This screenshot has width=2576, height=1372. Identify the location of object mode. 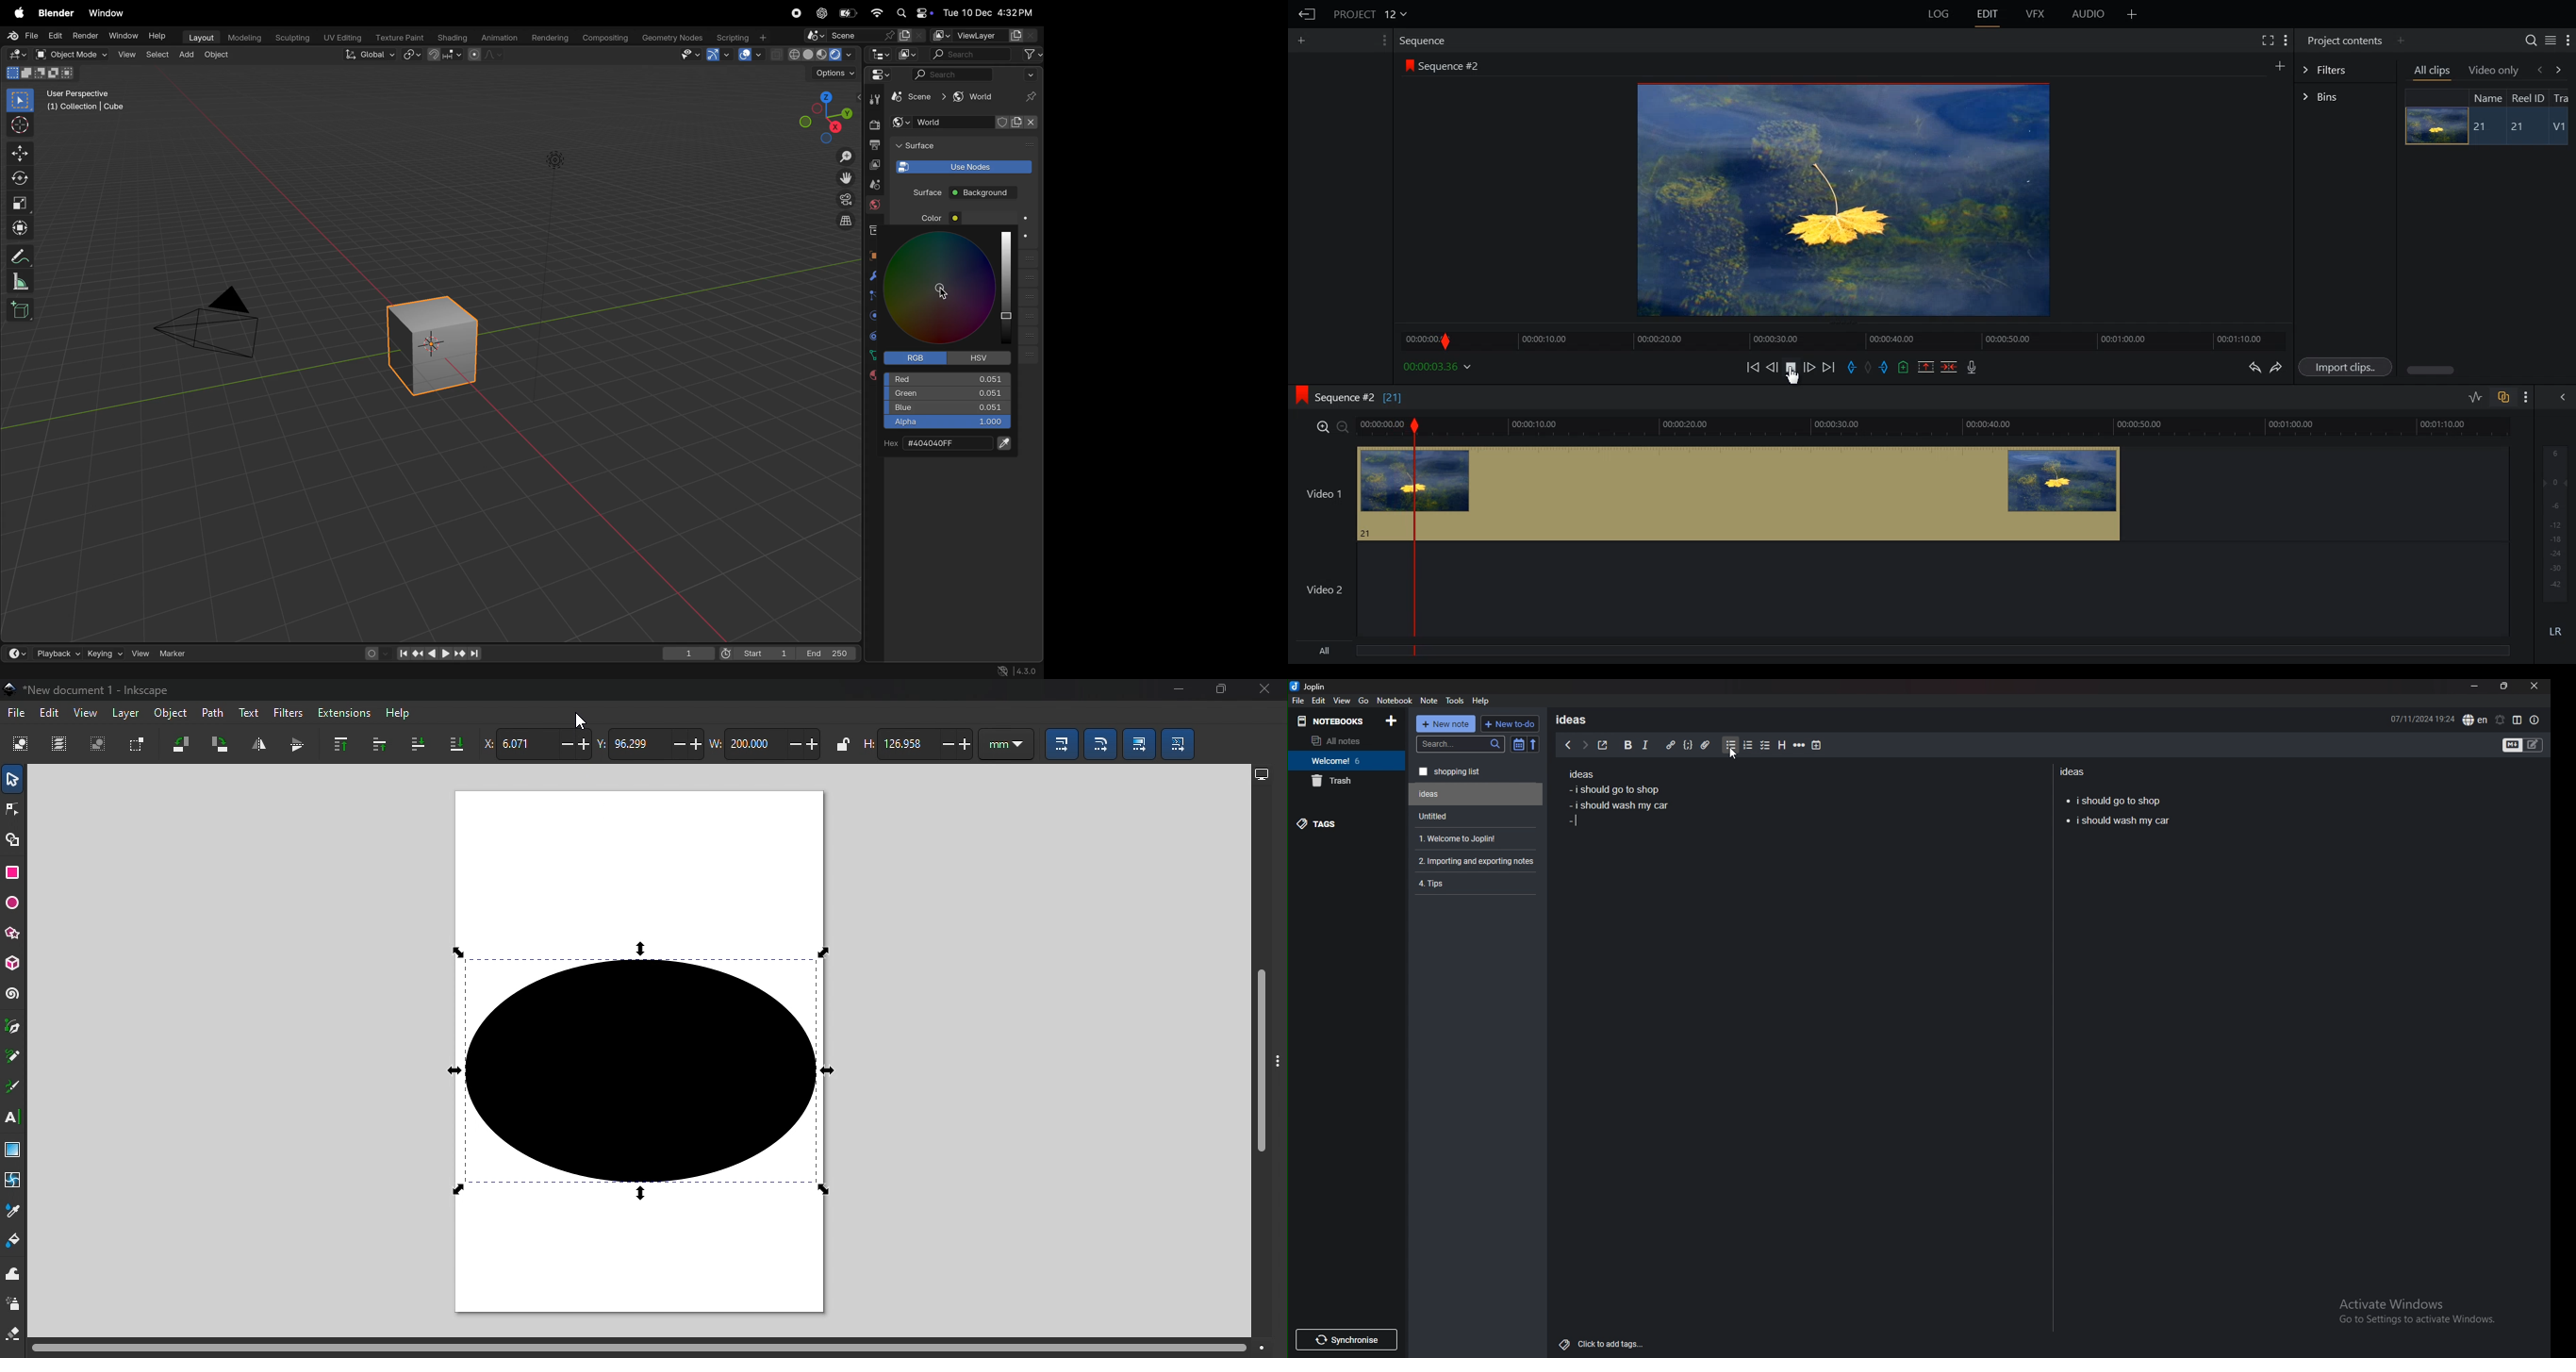
(73, 54).